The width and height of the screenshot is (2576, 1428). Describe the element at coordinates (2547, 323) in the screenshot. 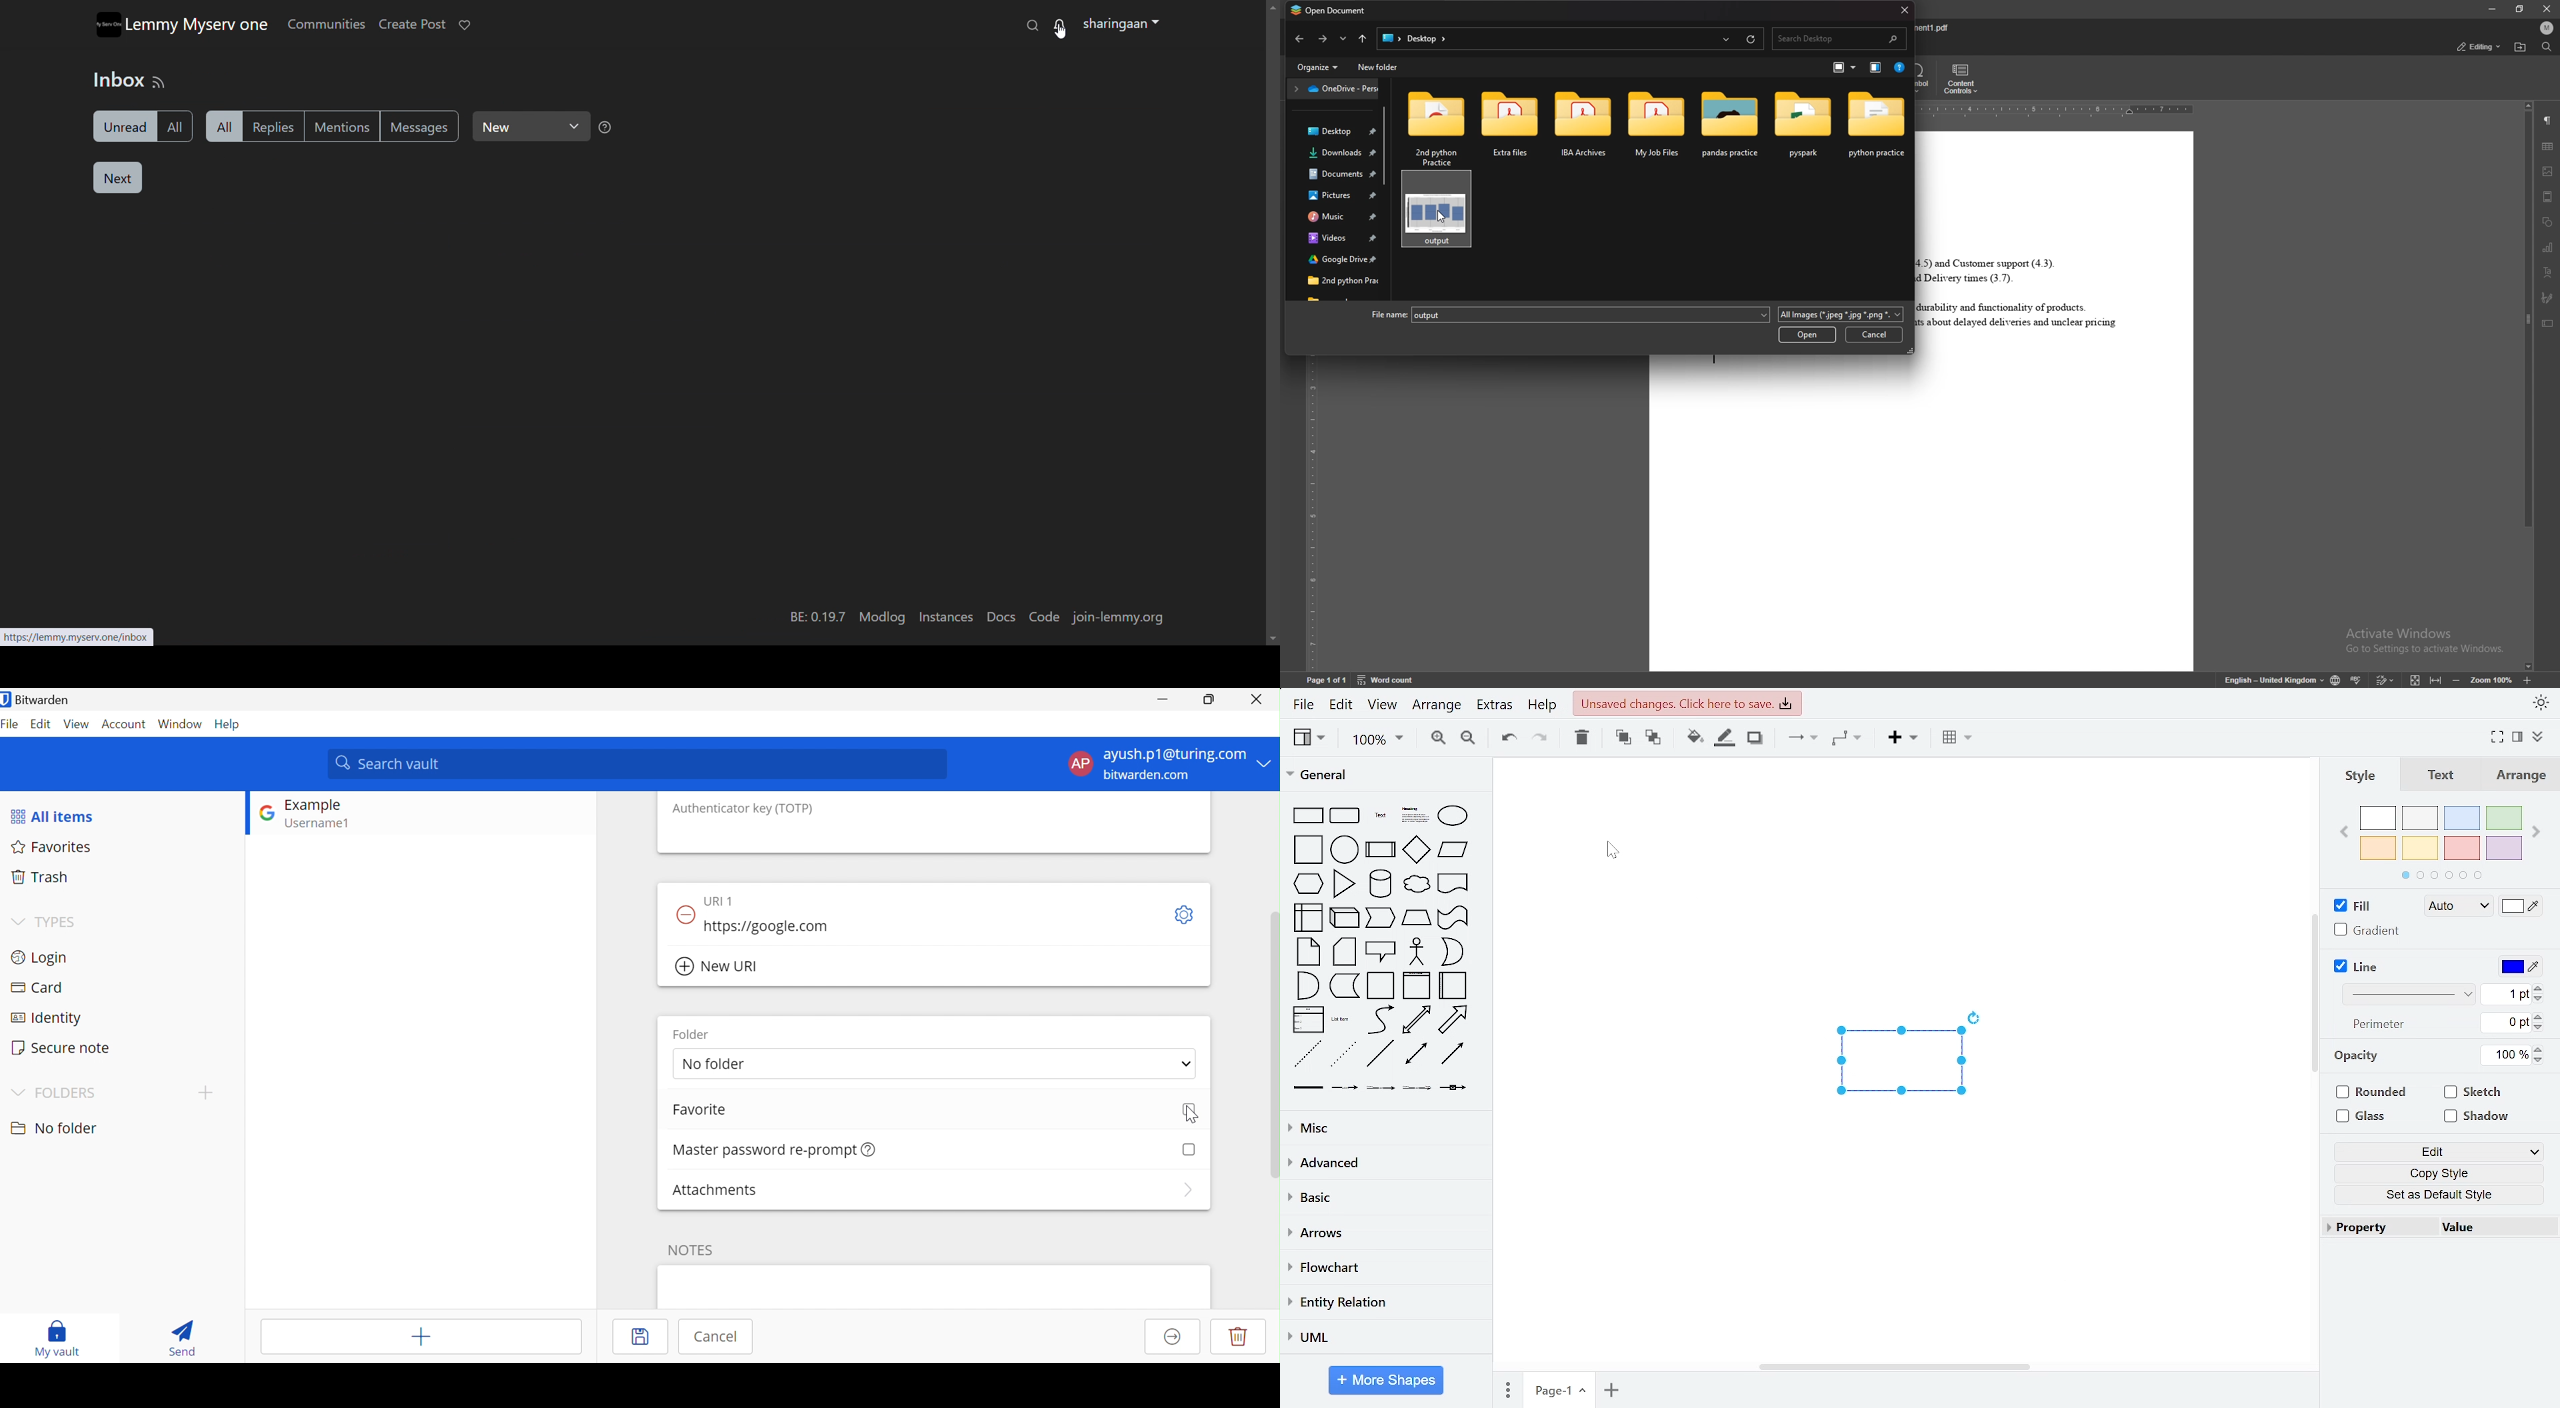

I see `text box` at that location.